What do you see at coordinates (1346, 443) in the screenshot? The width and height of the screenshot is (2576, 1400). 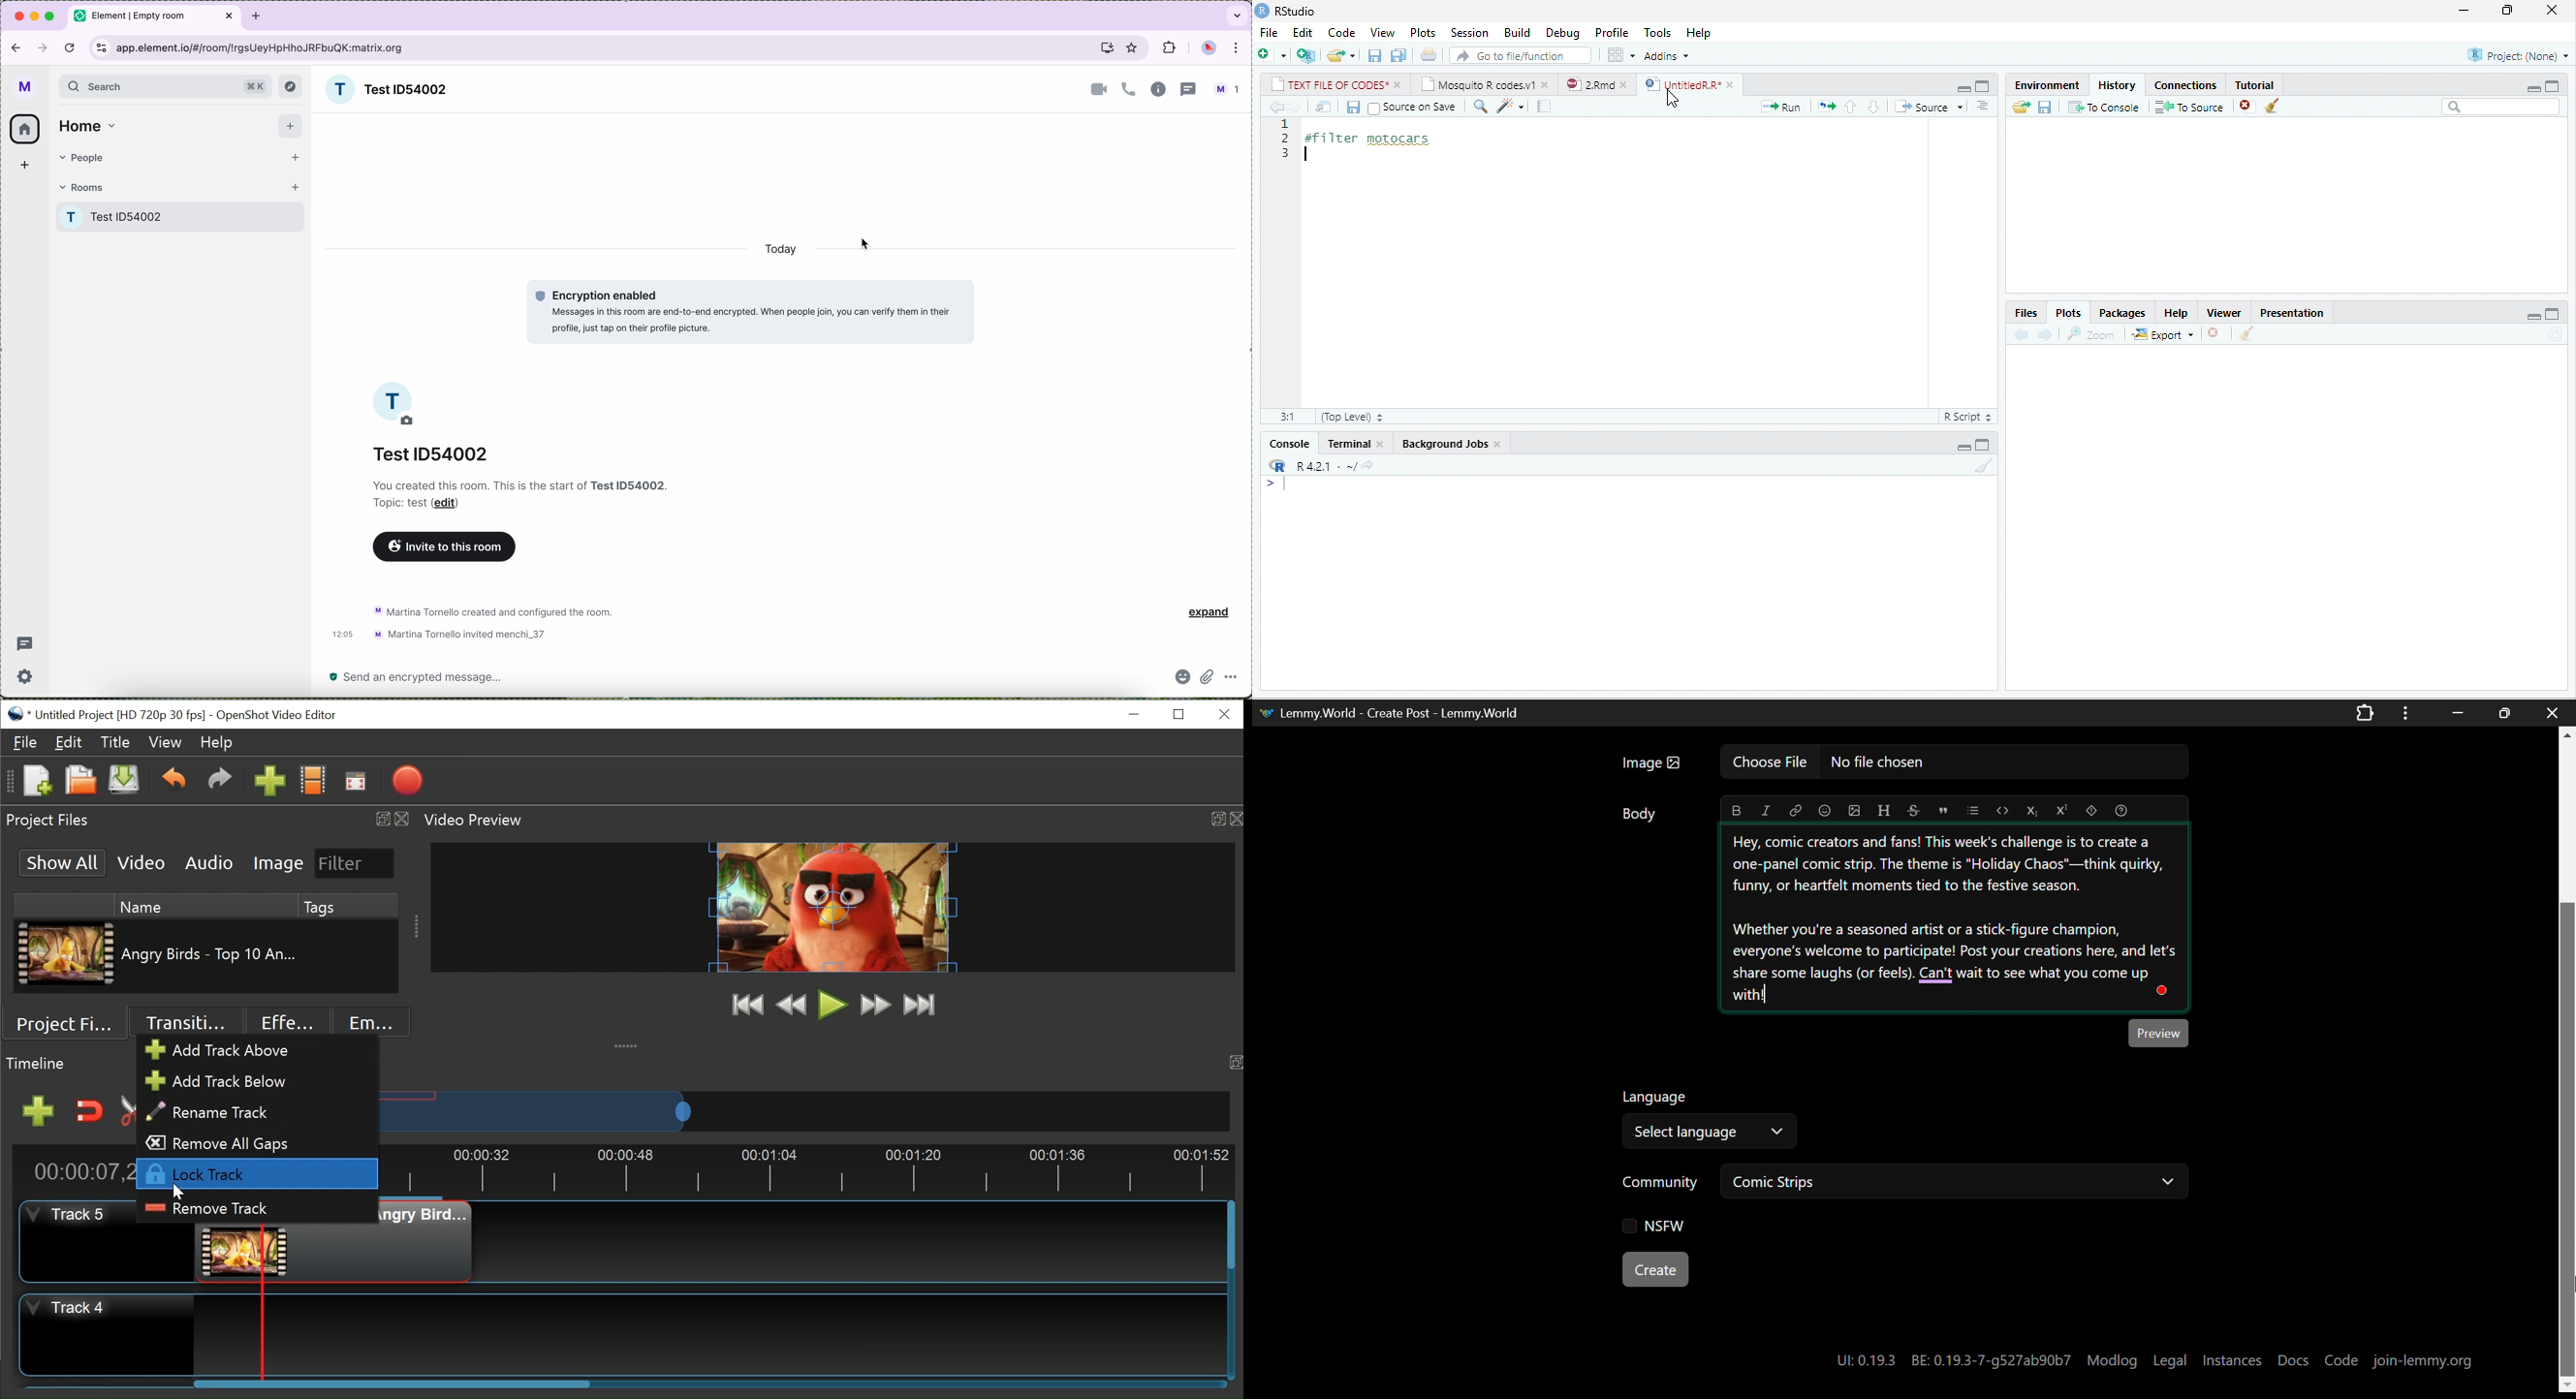 I see `Terminal` at bounding box center [1346, 443].